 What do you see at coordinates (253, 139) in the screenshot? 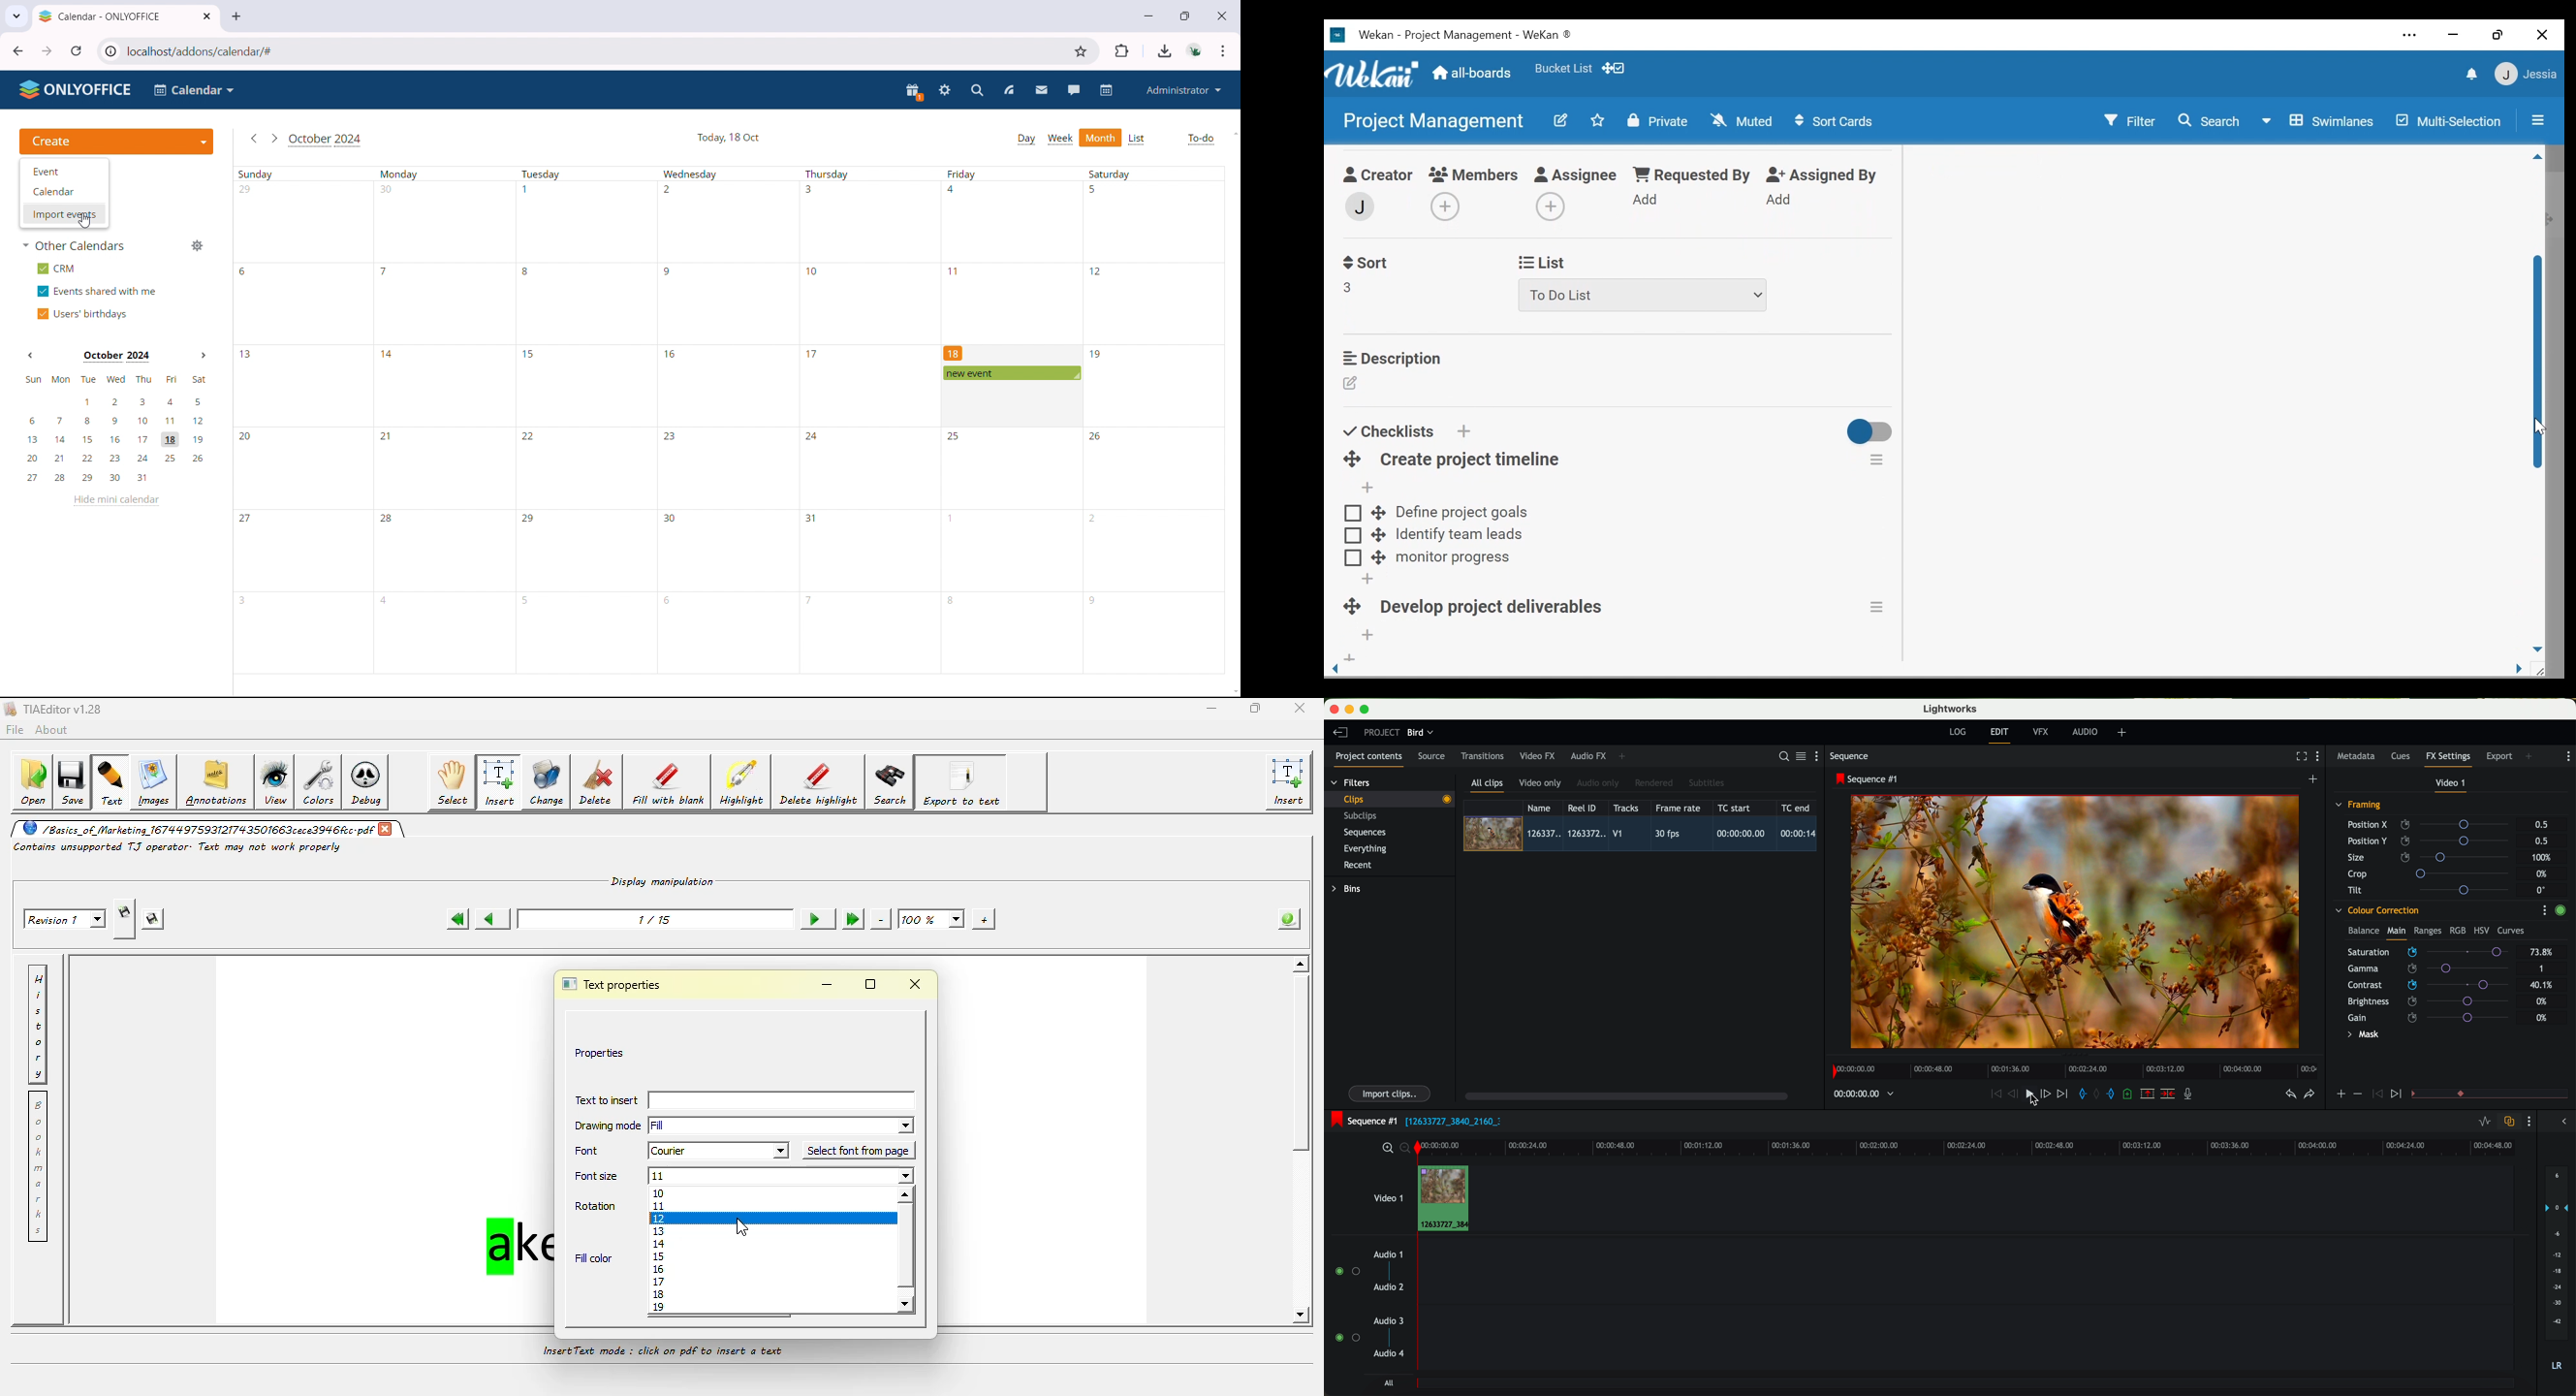
I see `go to previous month` at bounding box center [253, 139].